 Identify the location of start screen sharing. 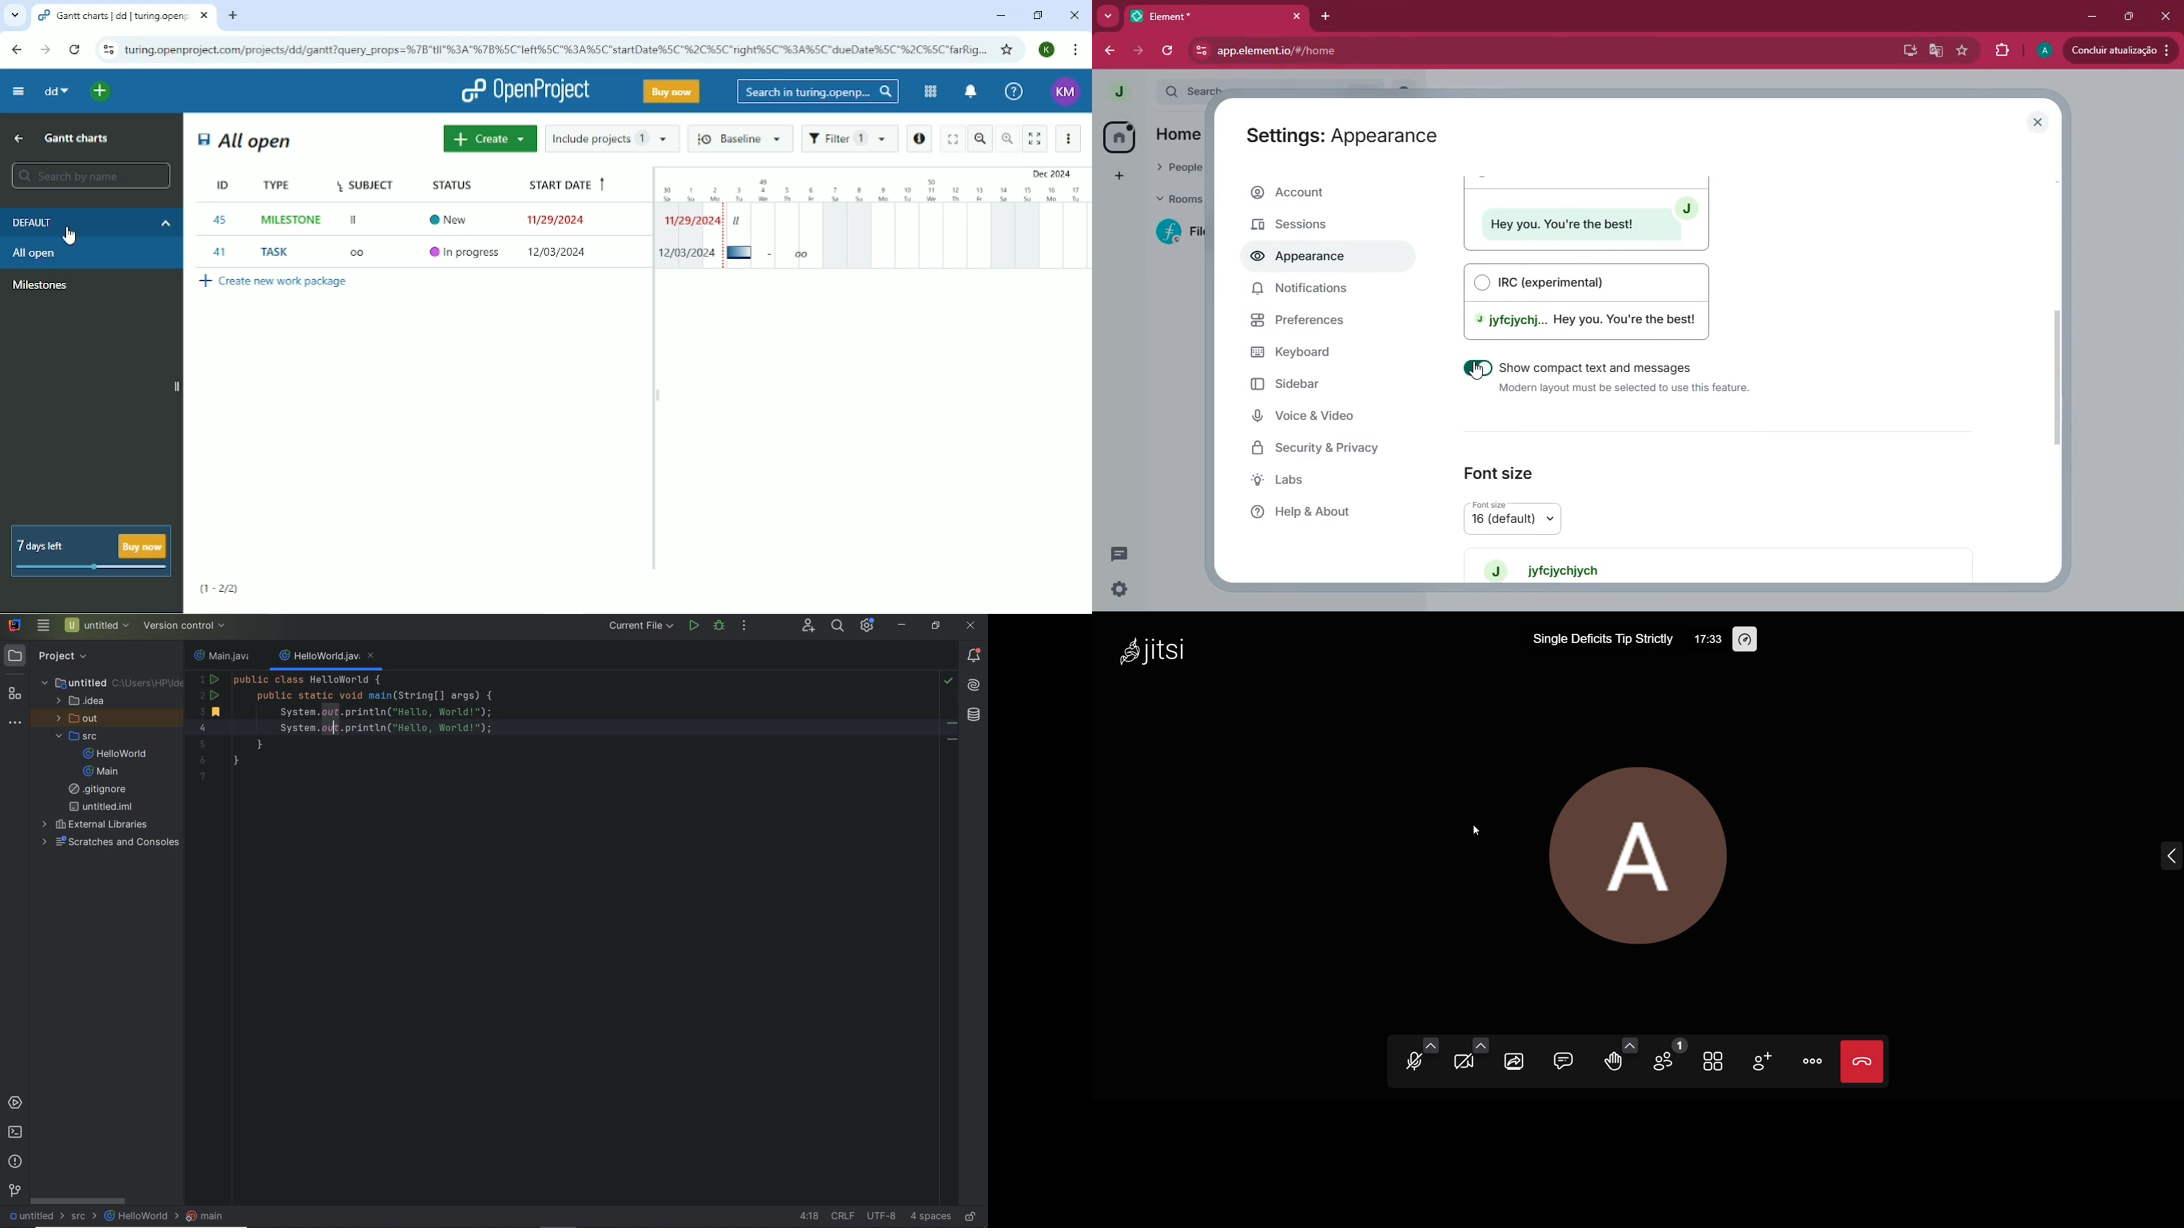
(1516, 1062).